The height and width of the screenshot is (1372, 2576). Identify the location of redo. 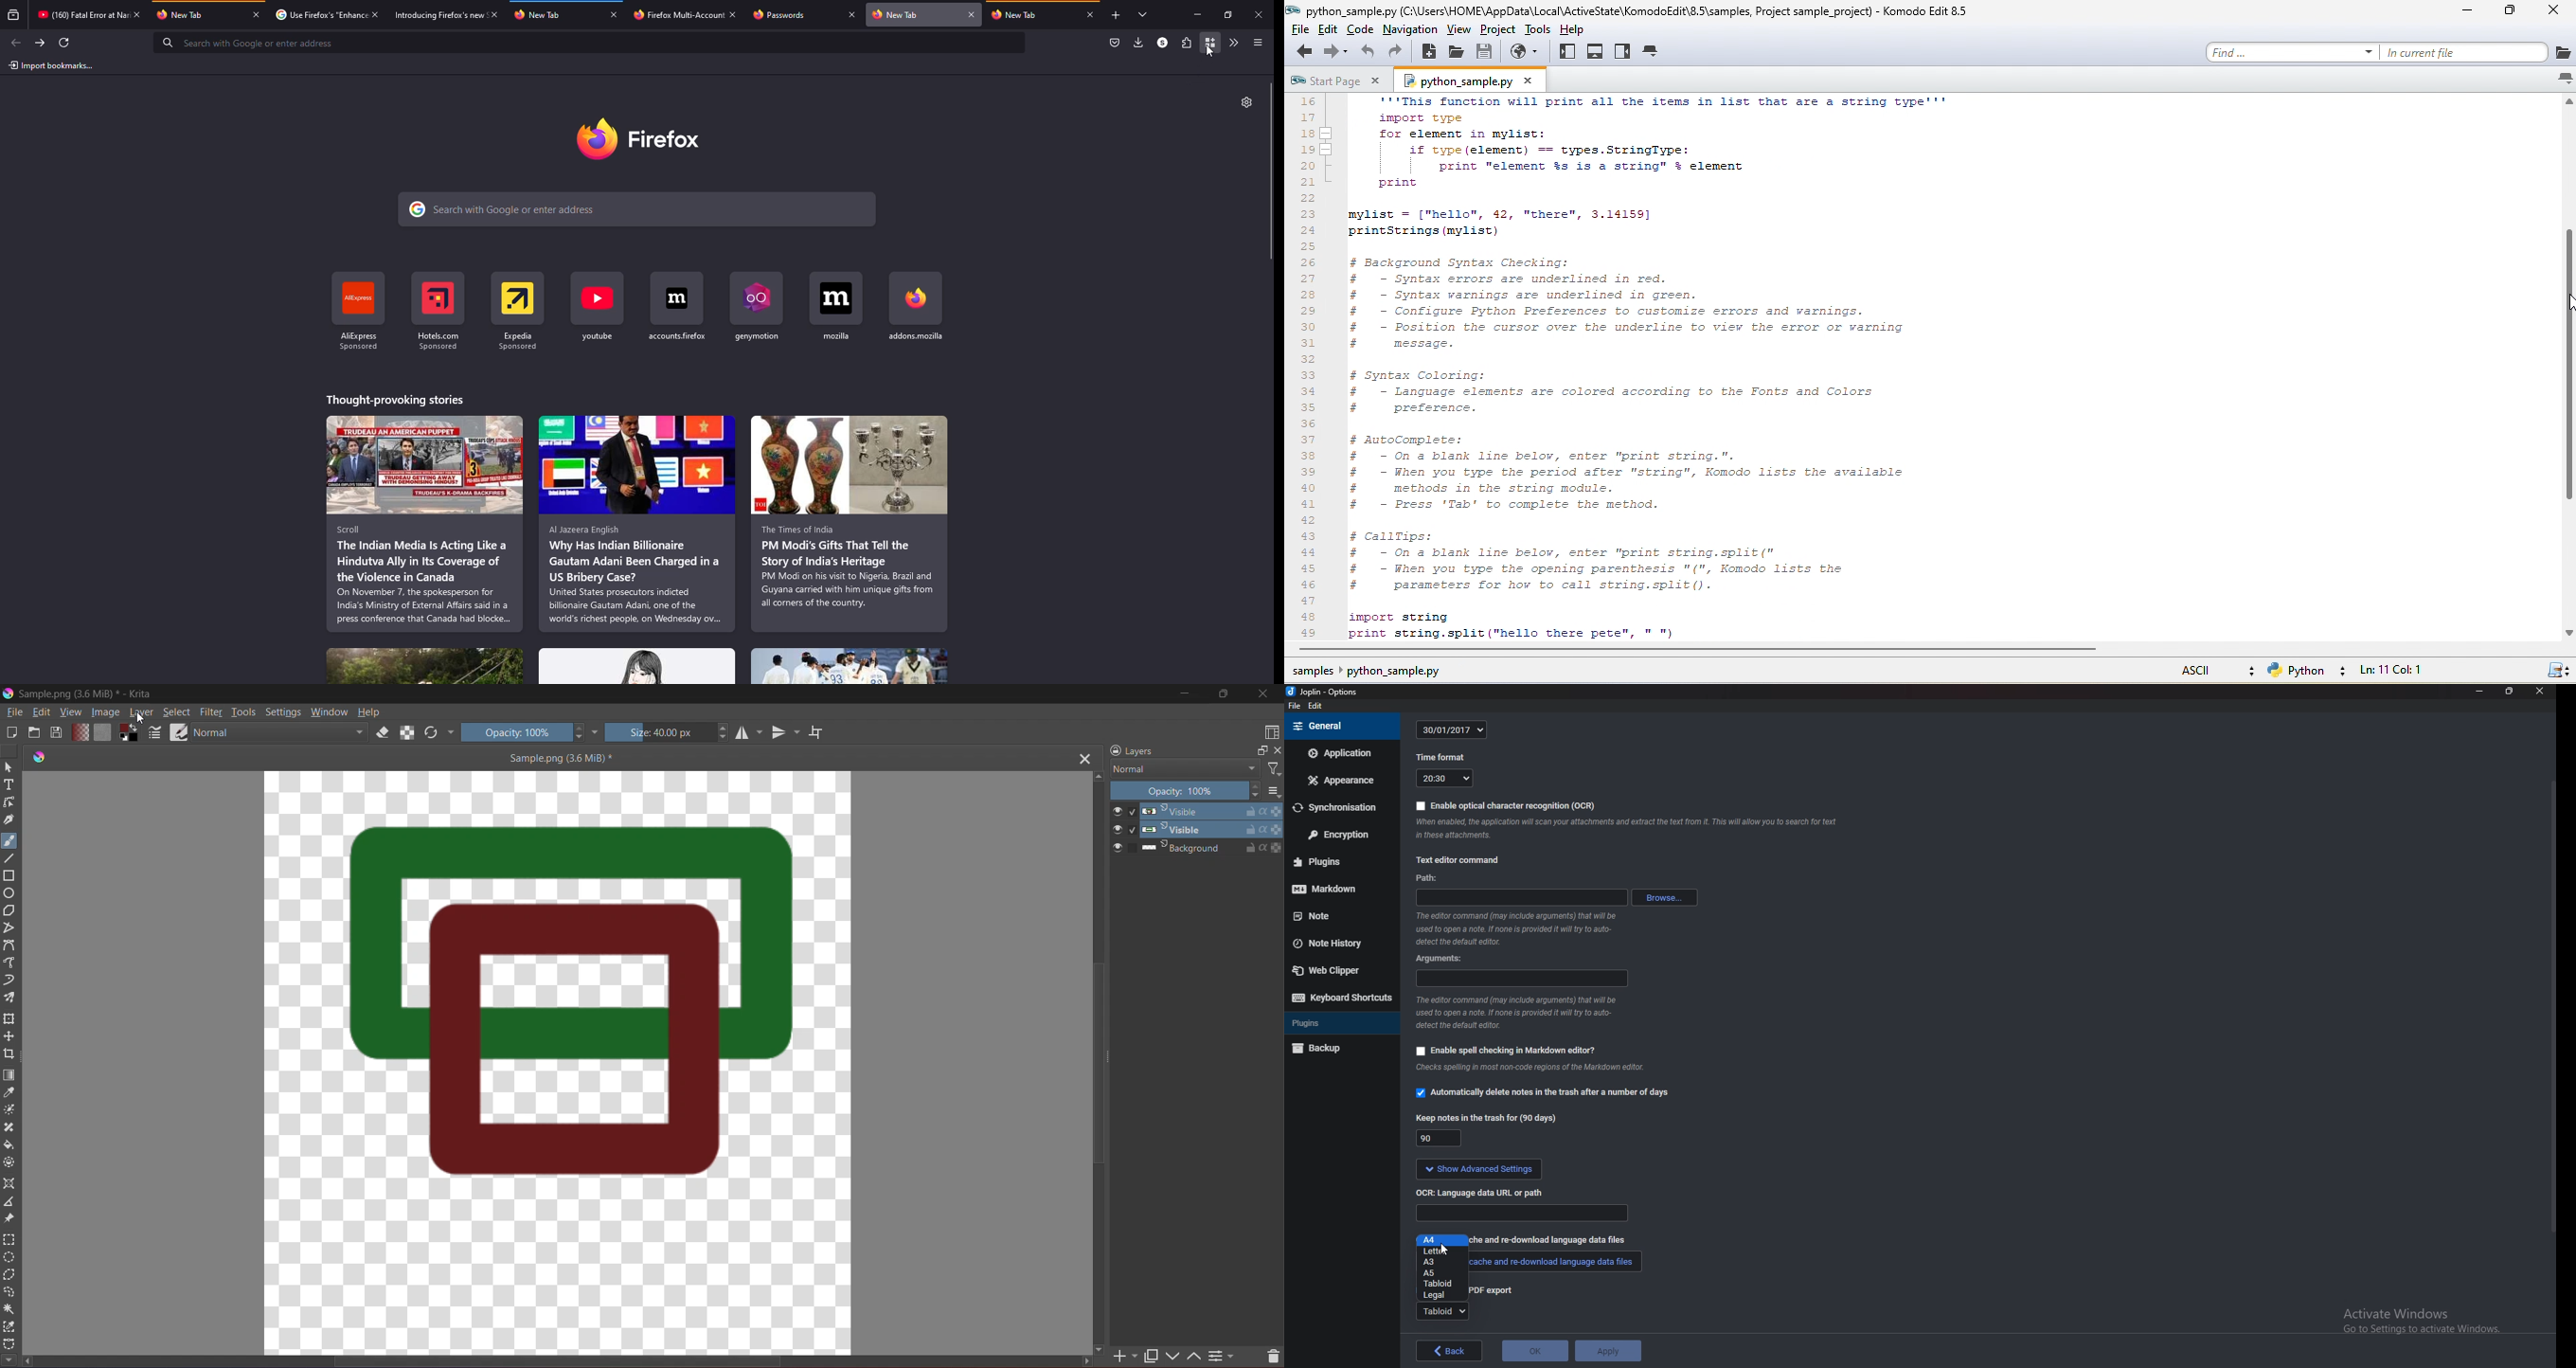
(1397, 52).